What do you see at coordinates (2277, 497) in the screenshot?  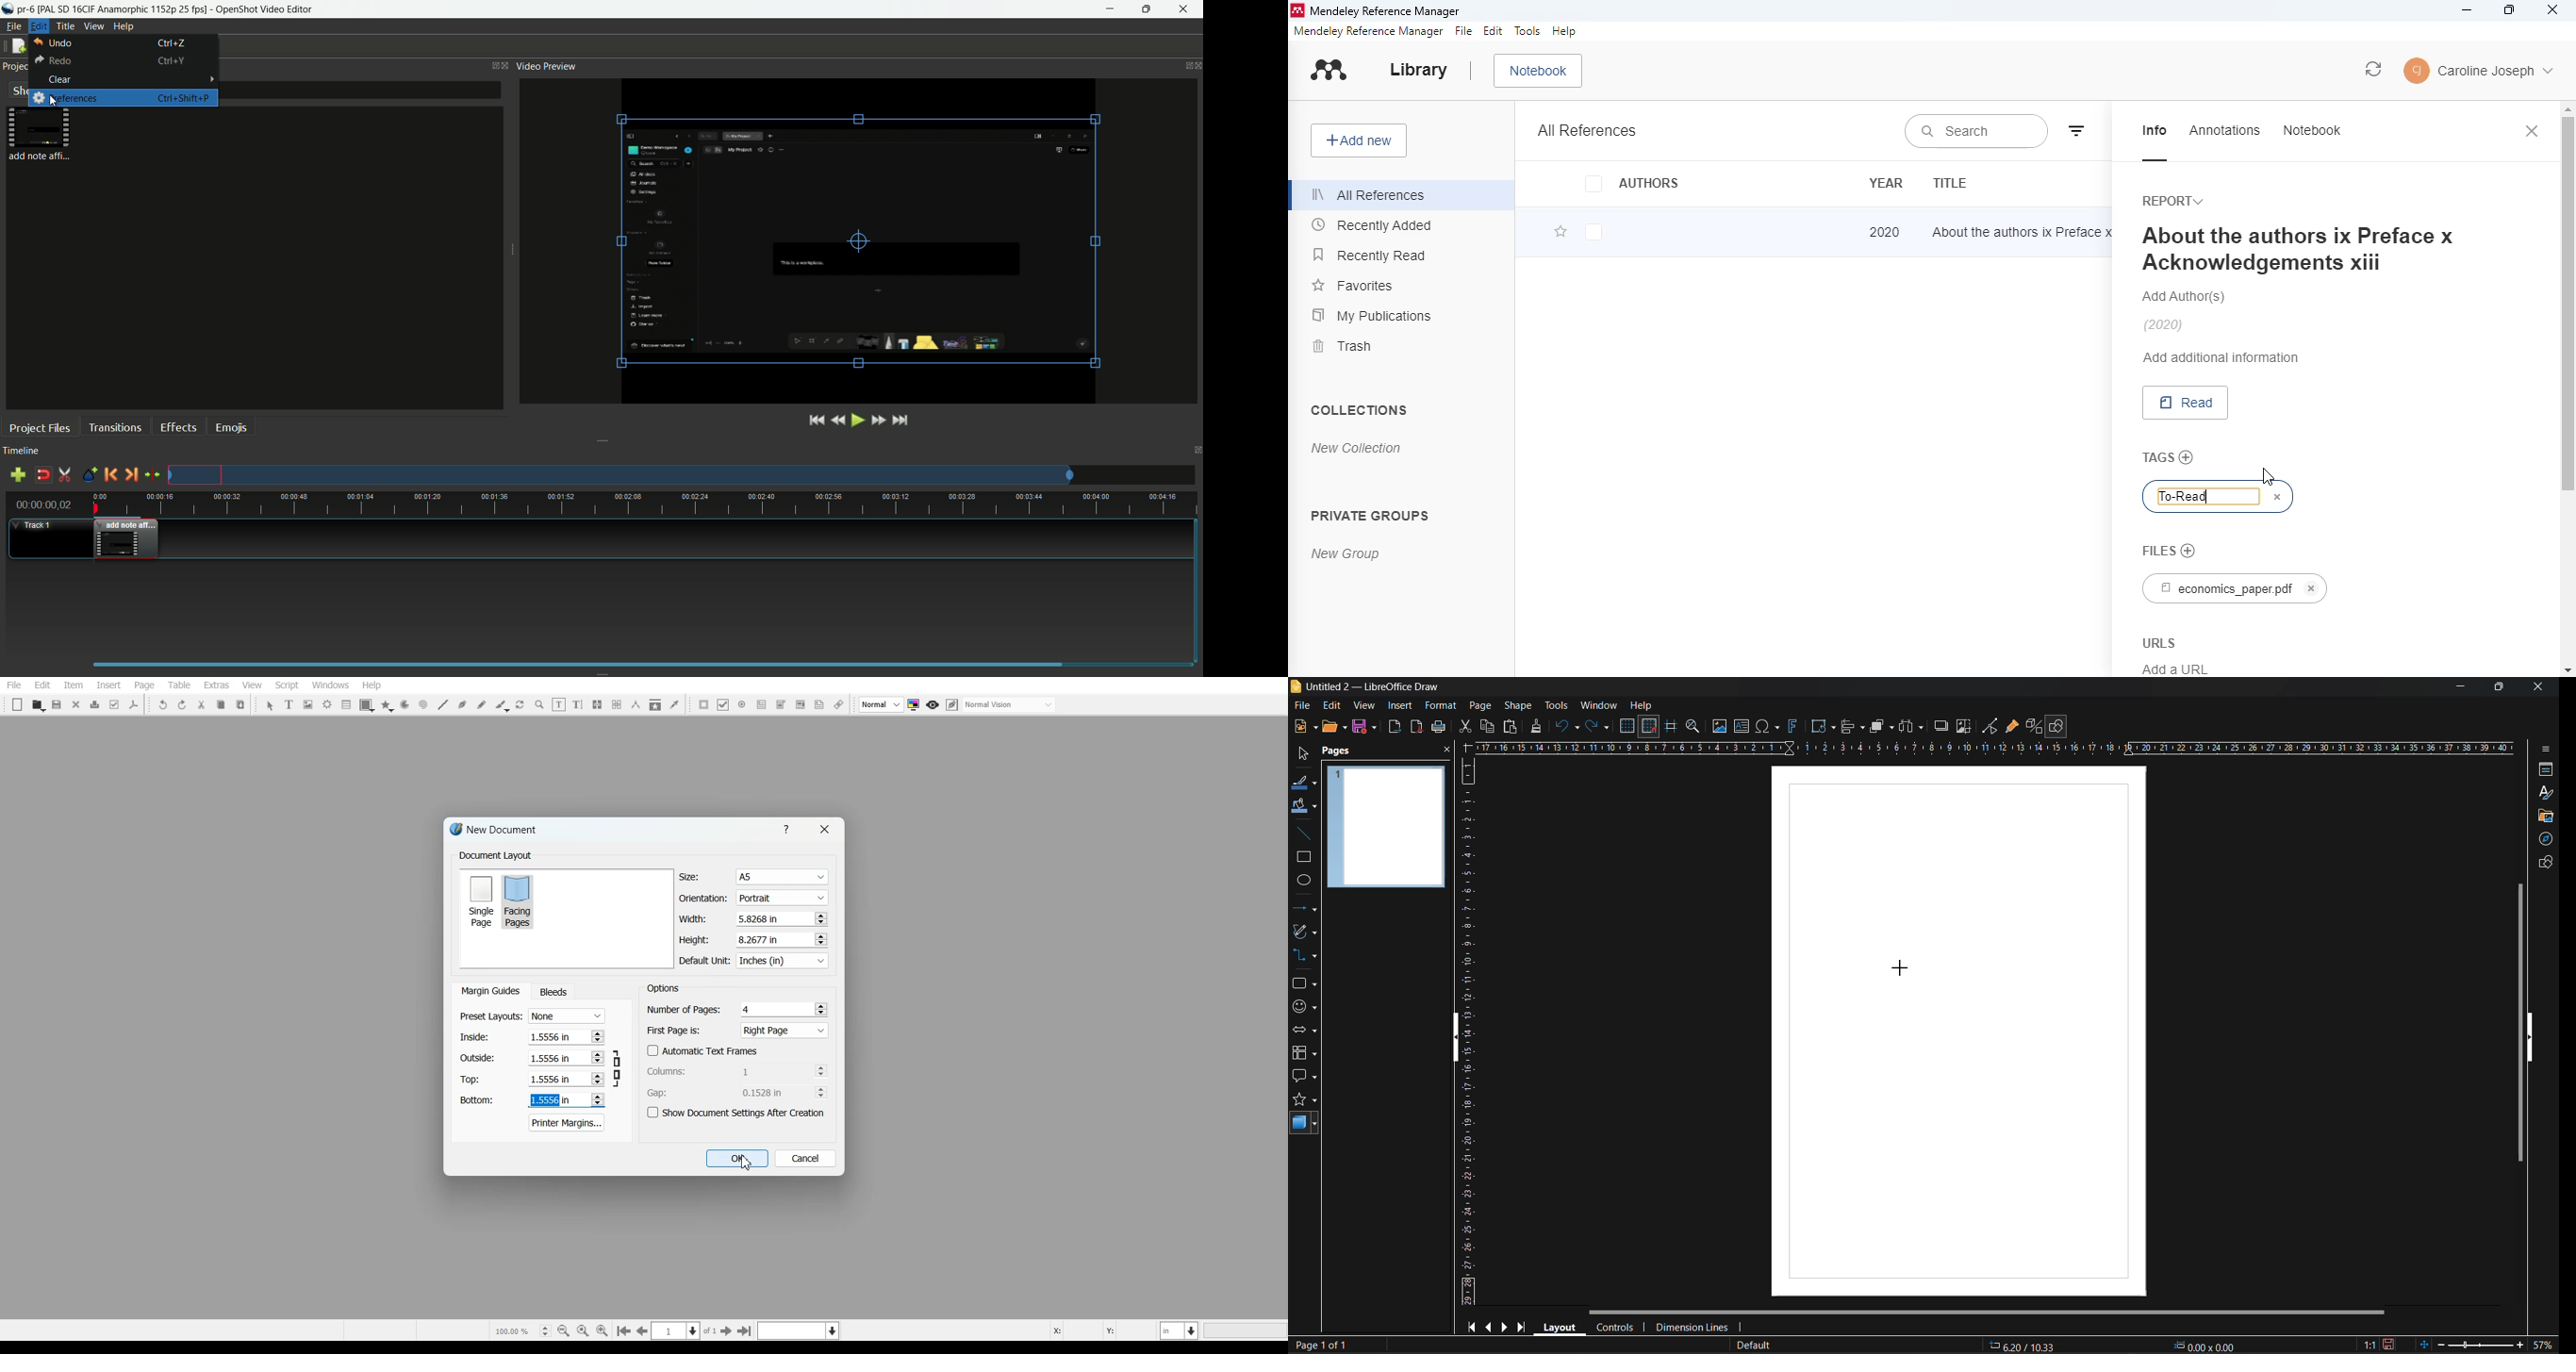 I see `cancel` at bounding box center [2277, 497].